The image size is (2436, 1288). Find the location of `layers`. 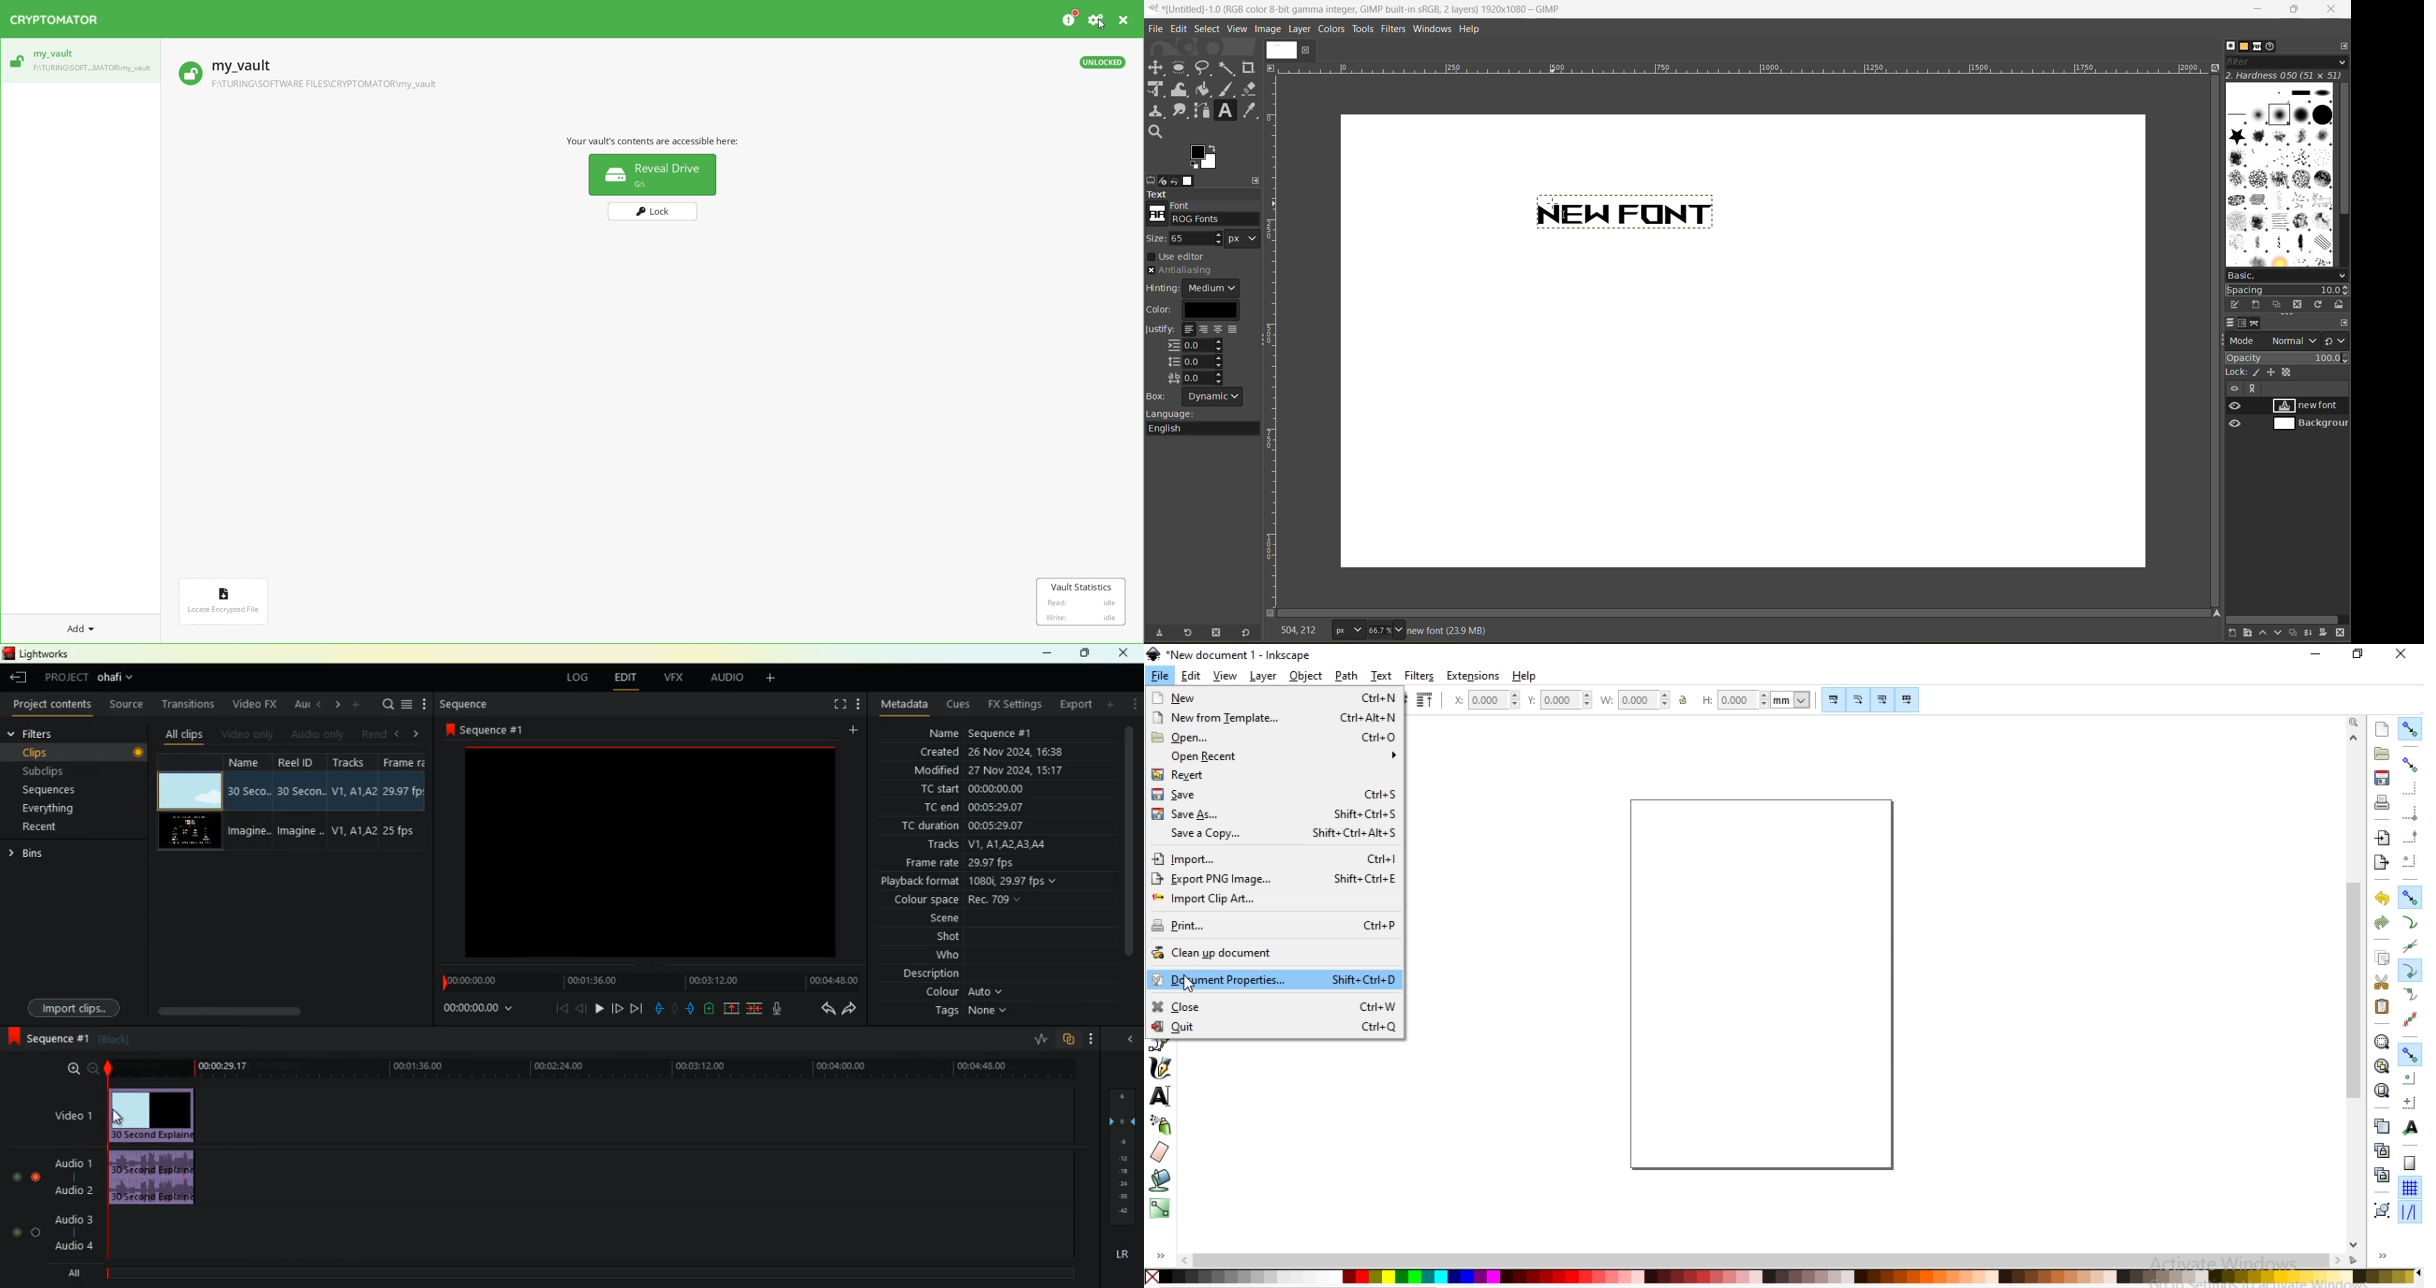

layers is located at coordinates (2233, 321).